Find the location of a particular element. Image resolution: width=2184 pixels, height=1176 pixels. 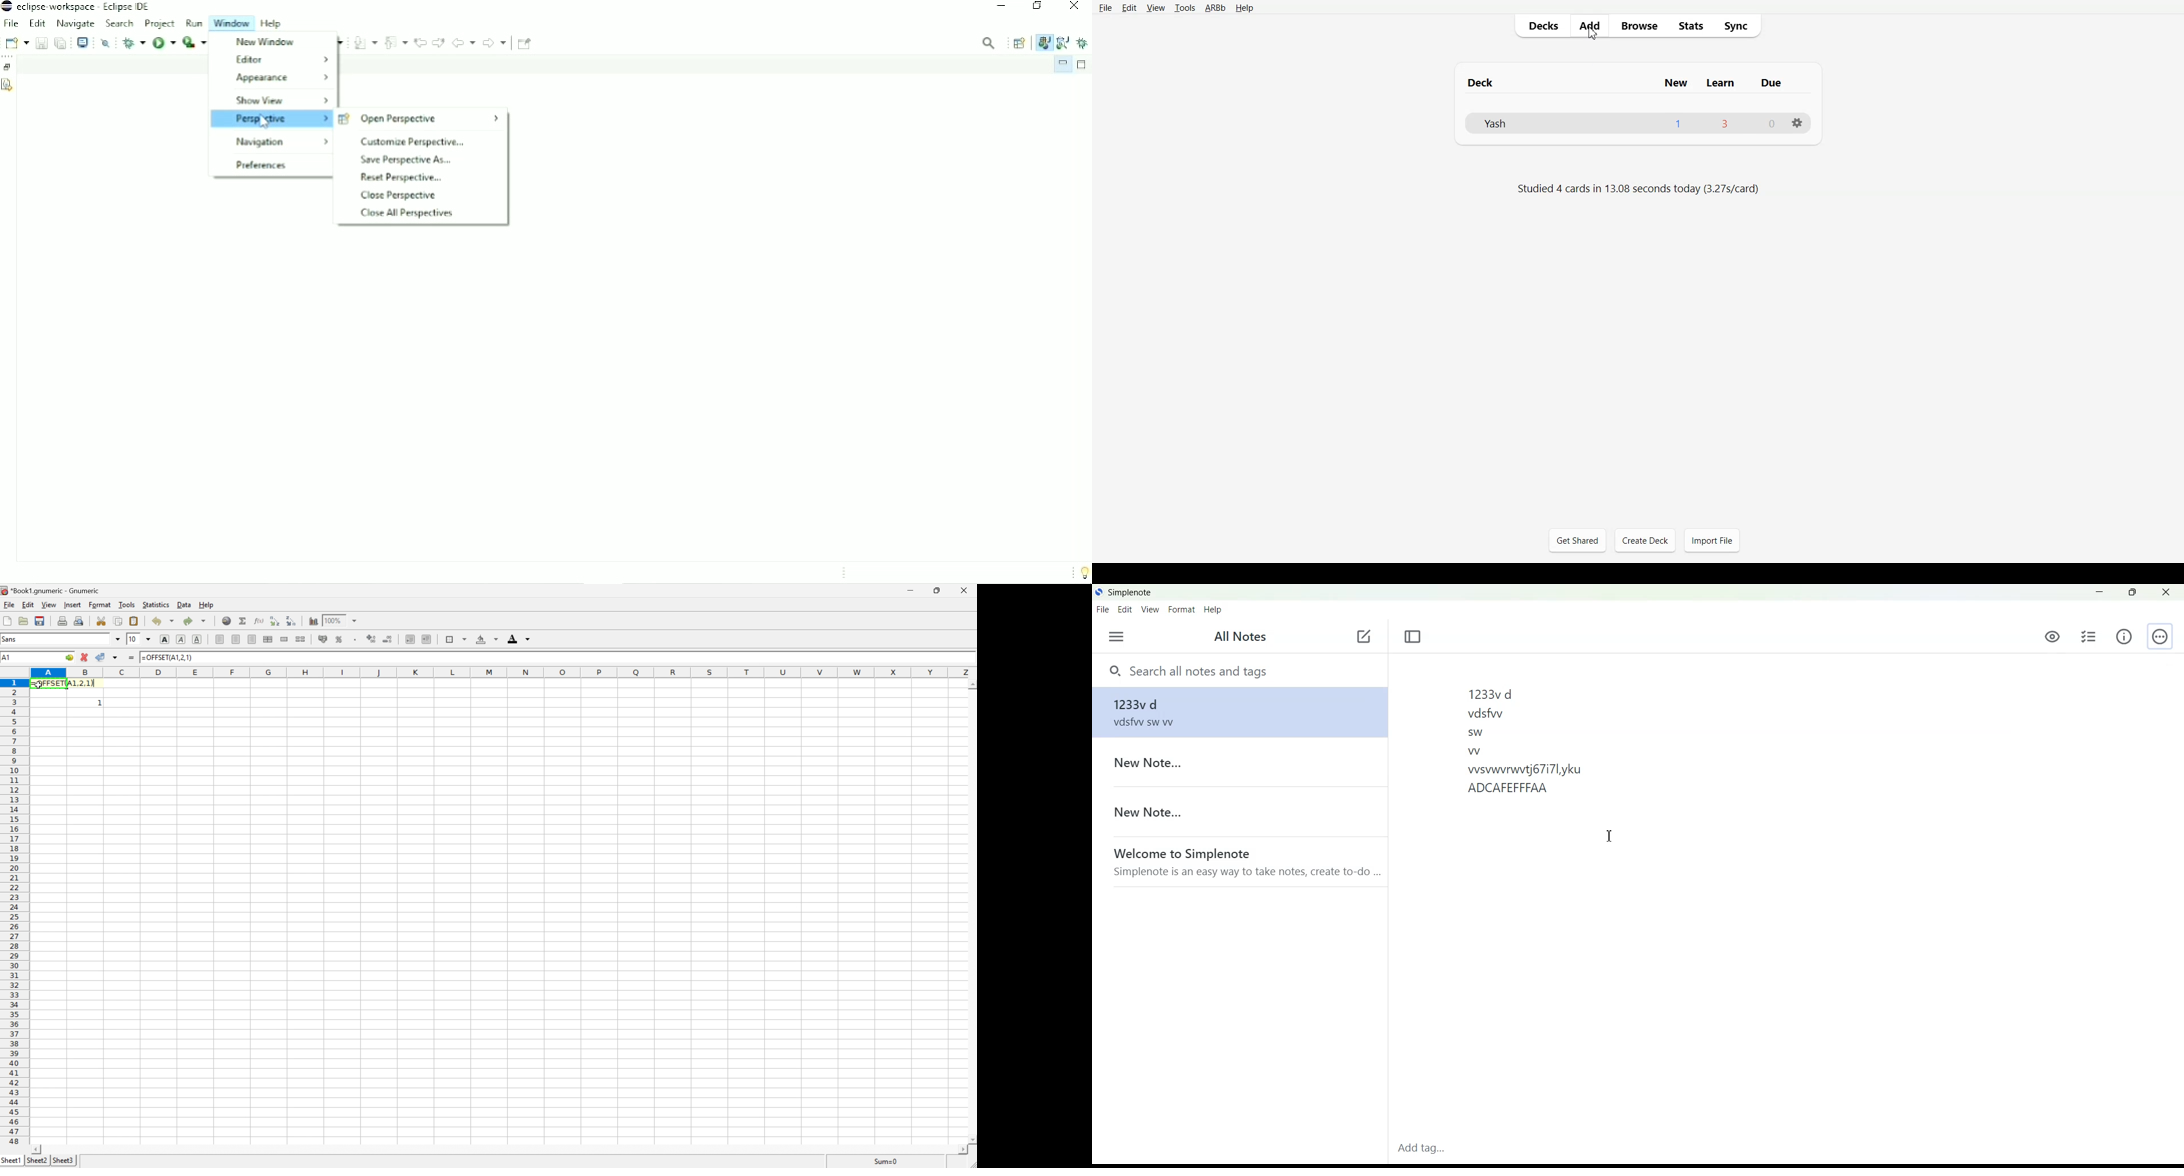

sheet3 is located at coordinates (64, 1162).